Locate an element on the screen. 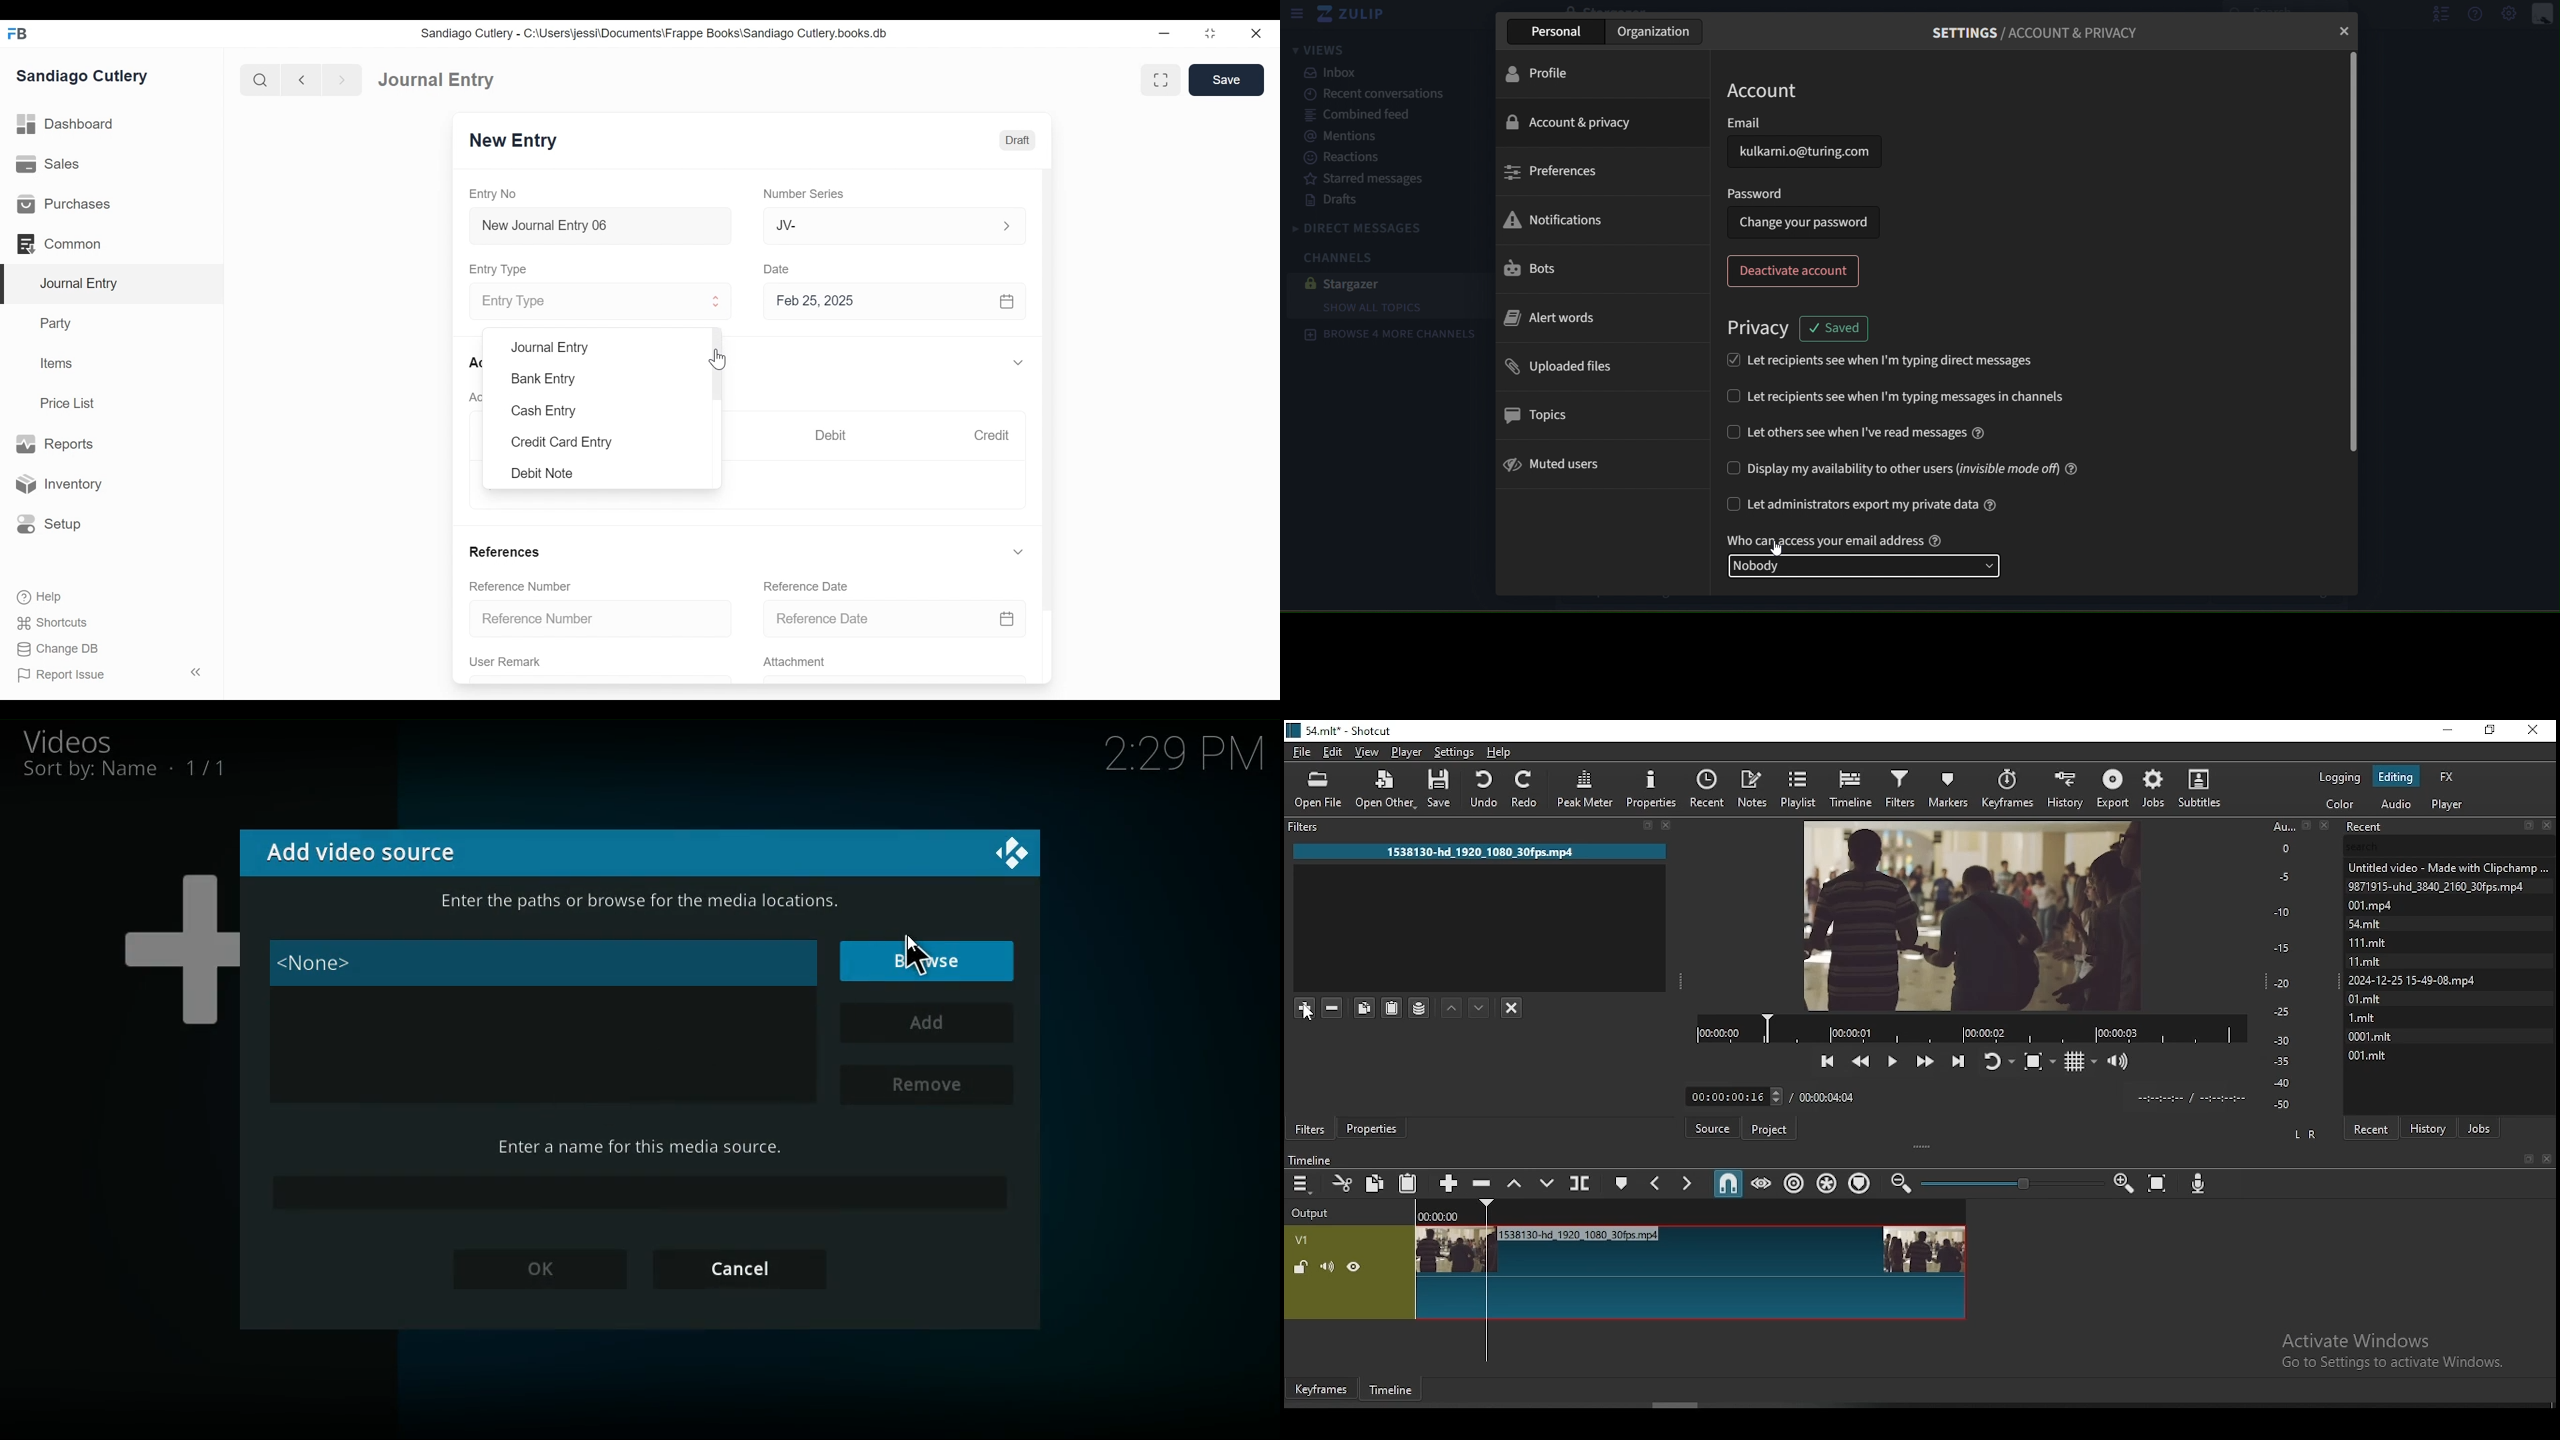 This screenshot has width=2576, height=1456. help is located at coordinates (1499, 752).